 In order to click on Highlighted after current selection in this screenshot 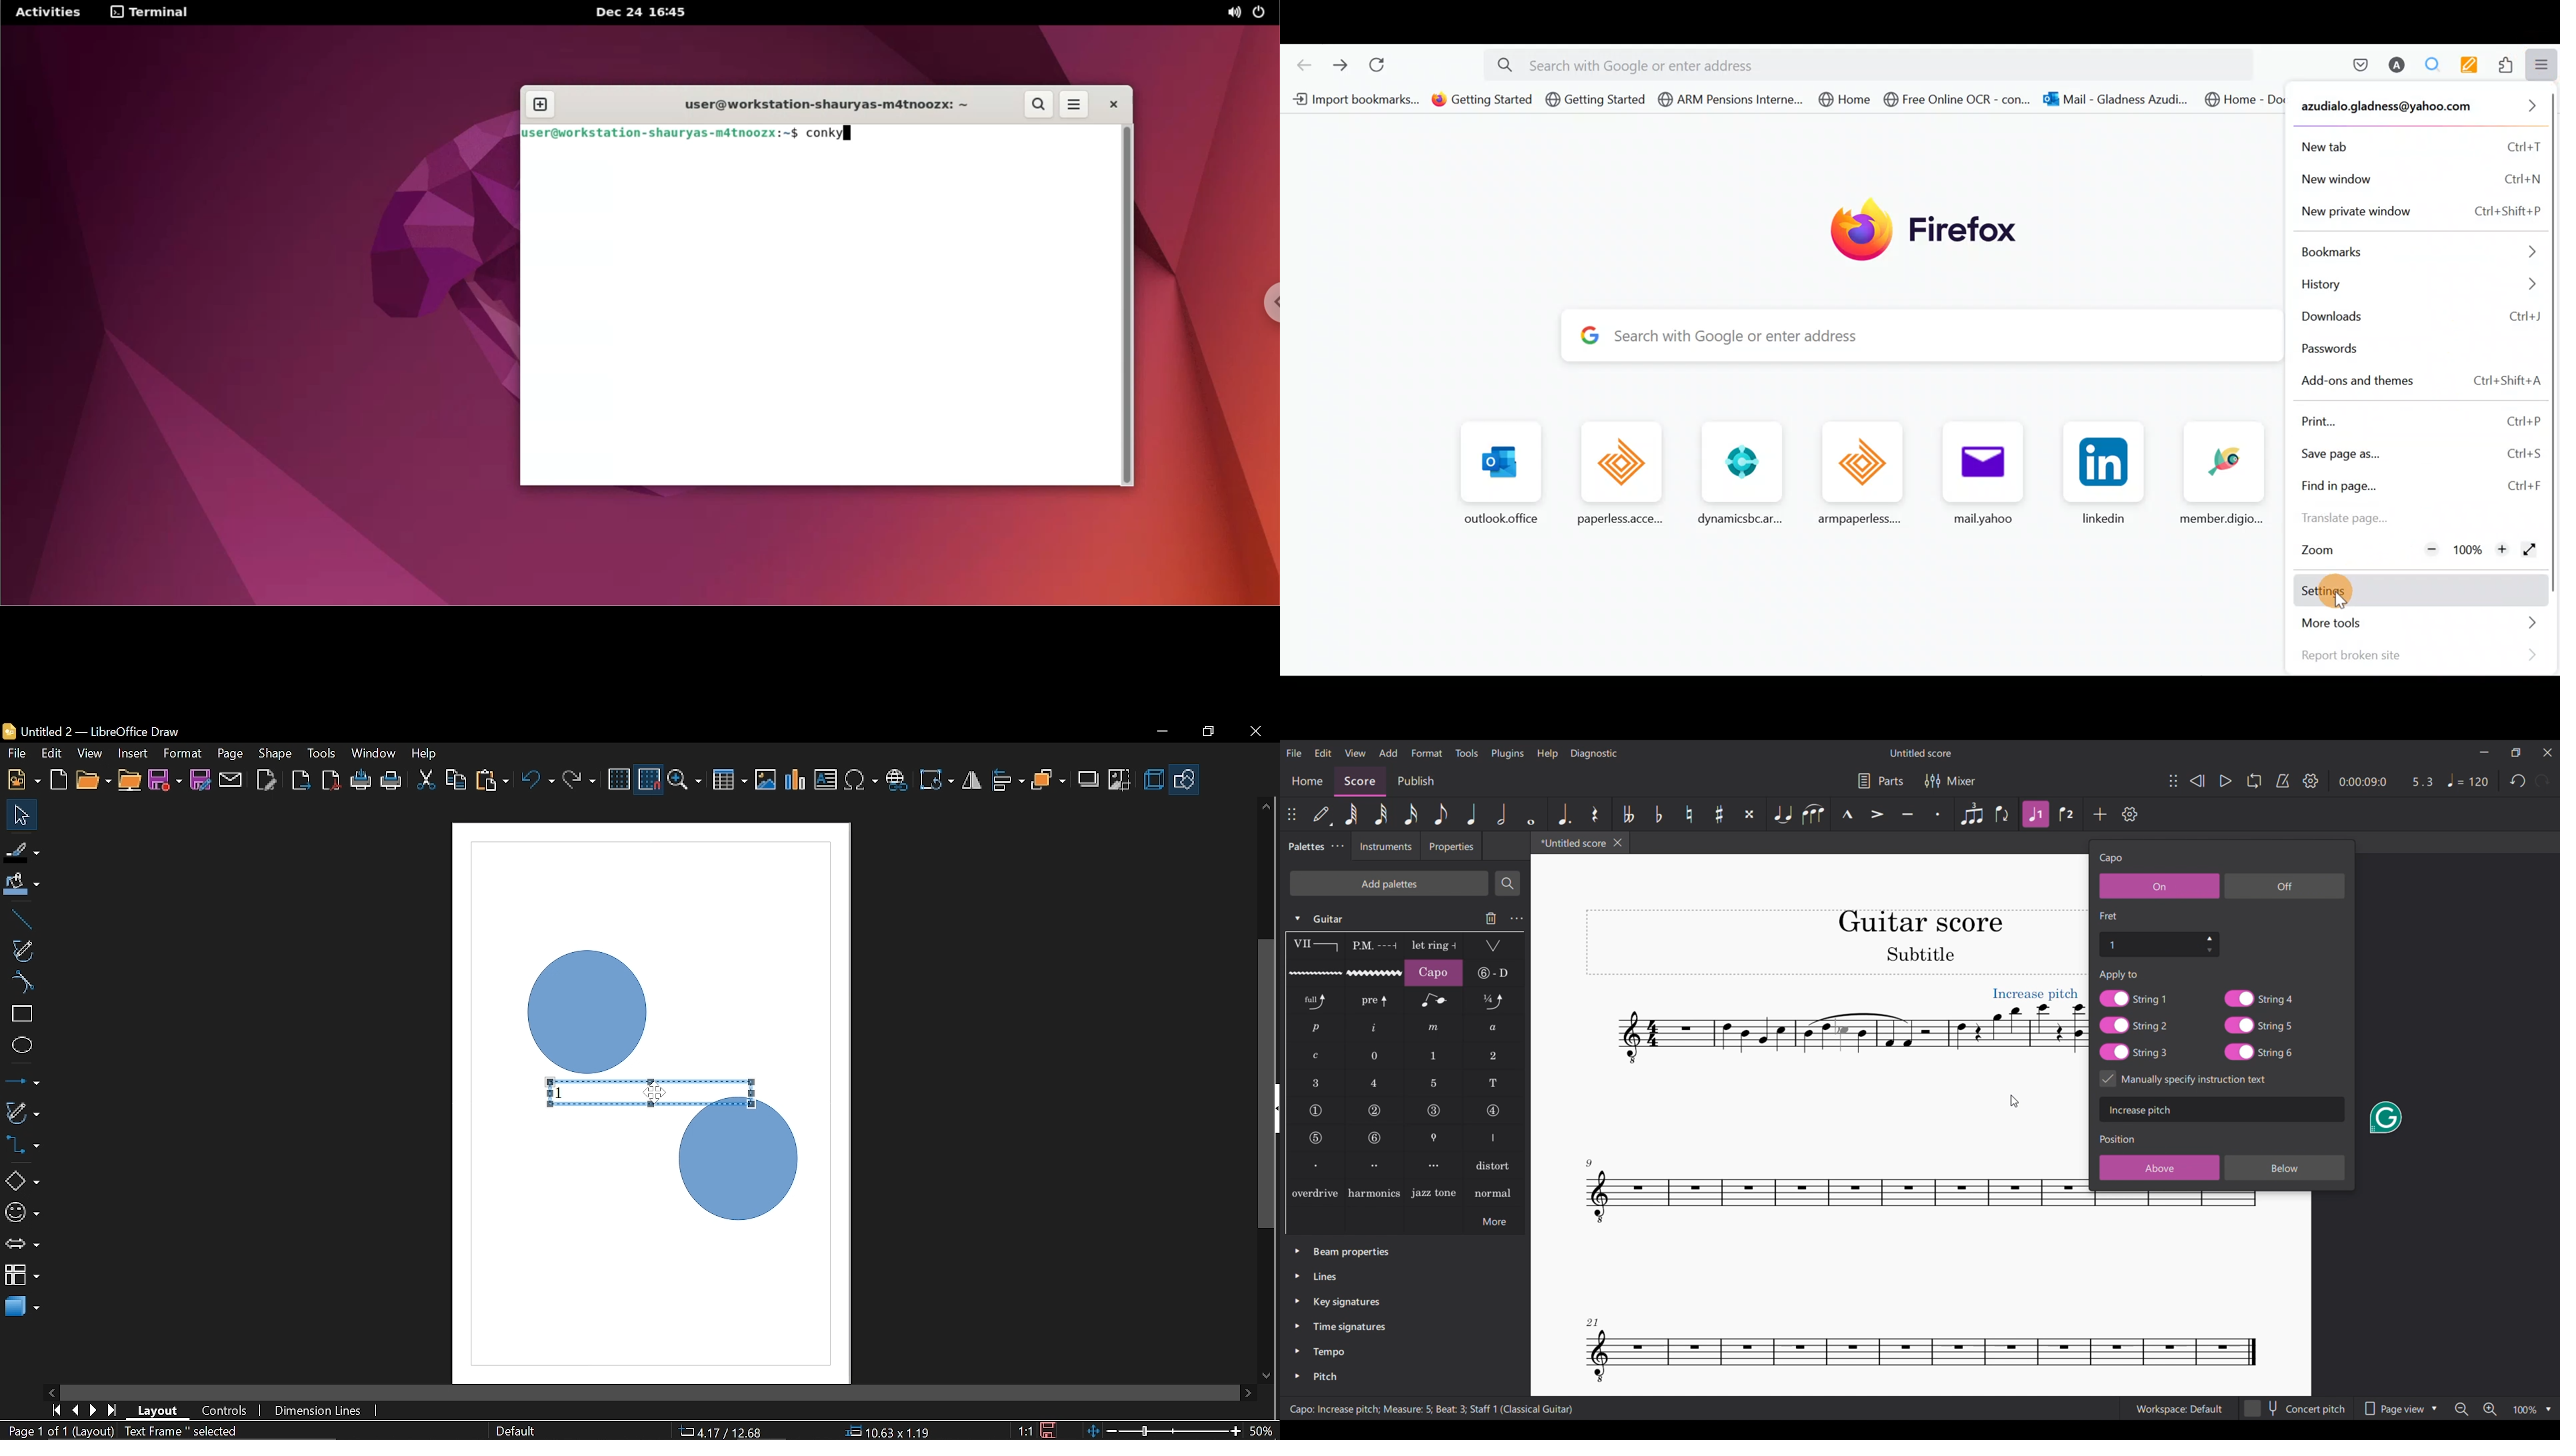, I will do `click(2037, 815)`.